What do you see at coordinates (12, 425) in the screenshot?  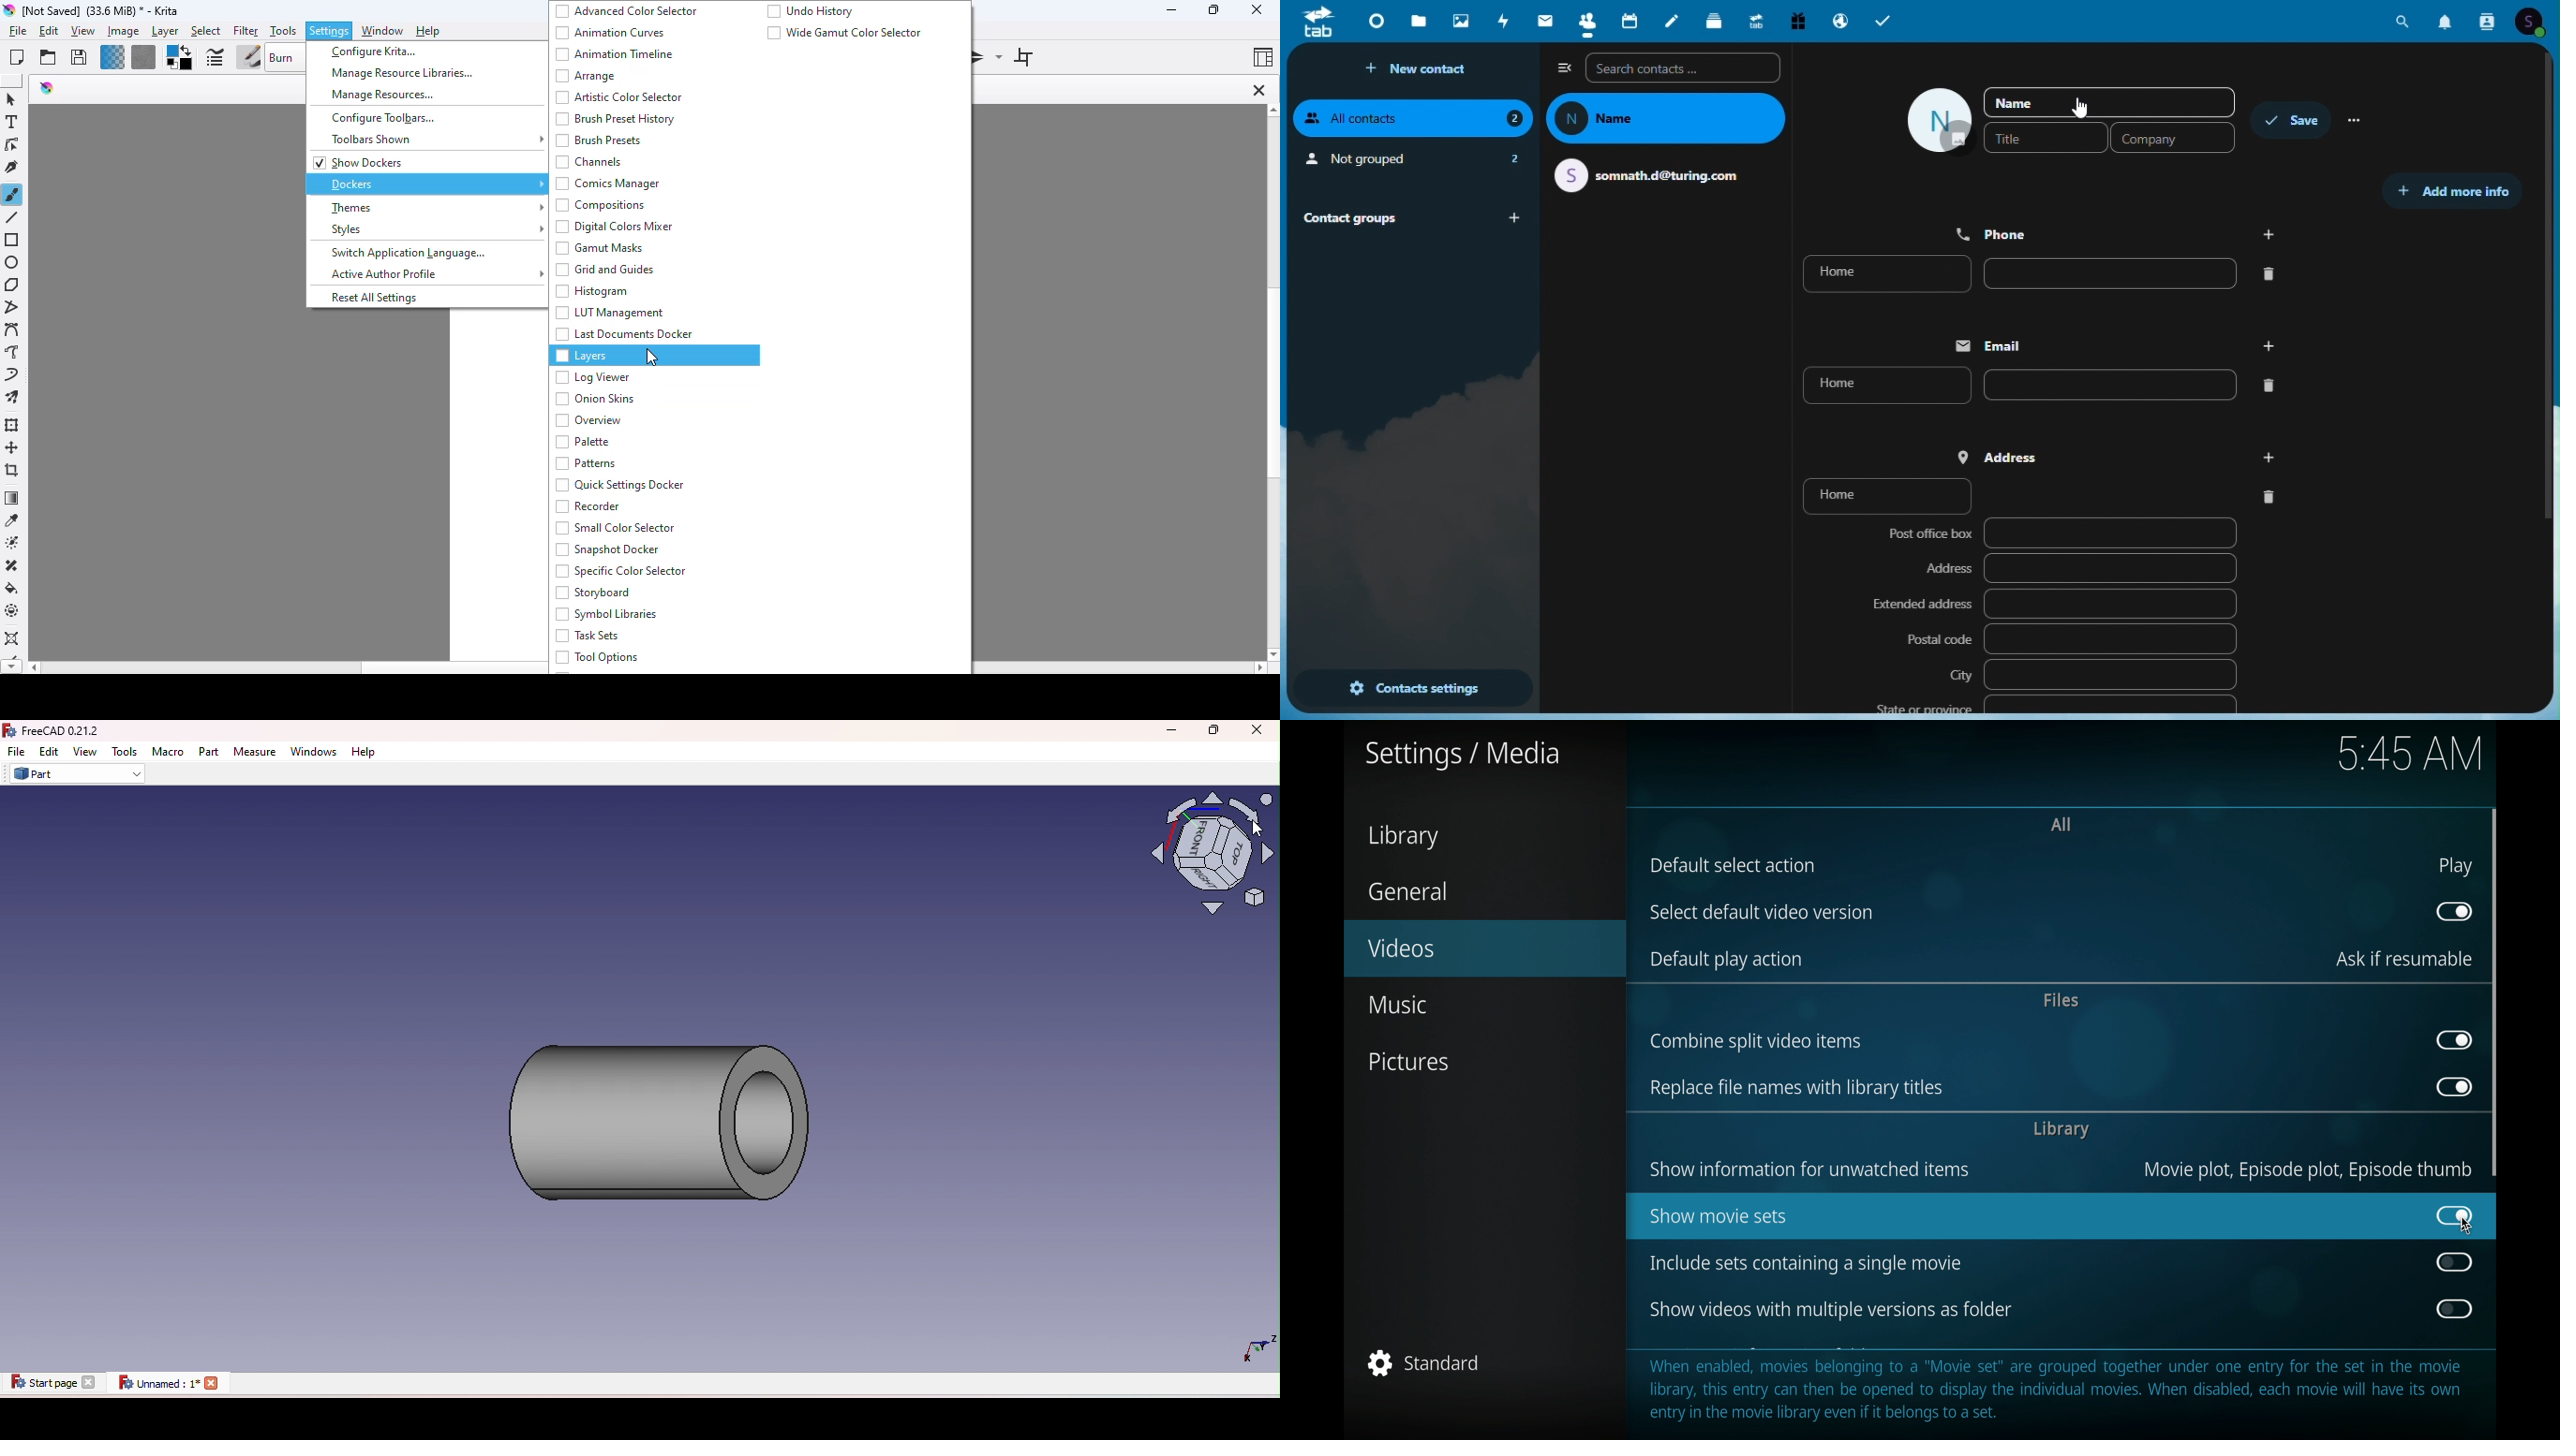 I see `transform a layer or a selection` at bounding box center [12, 425].